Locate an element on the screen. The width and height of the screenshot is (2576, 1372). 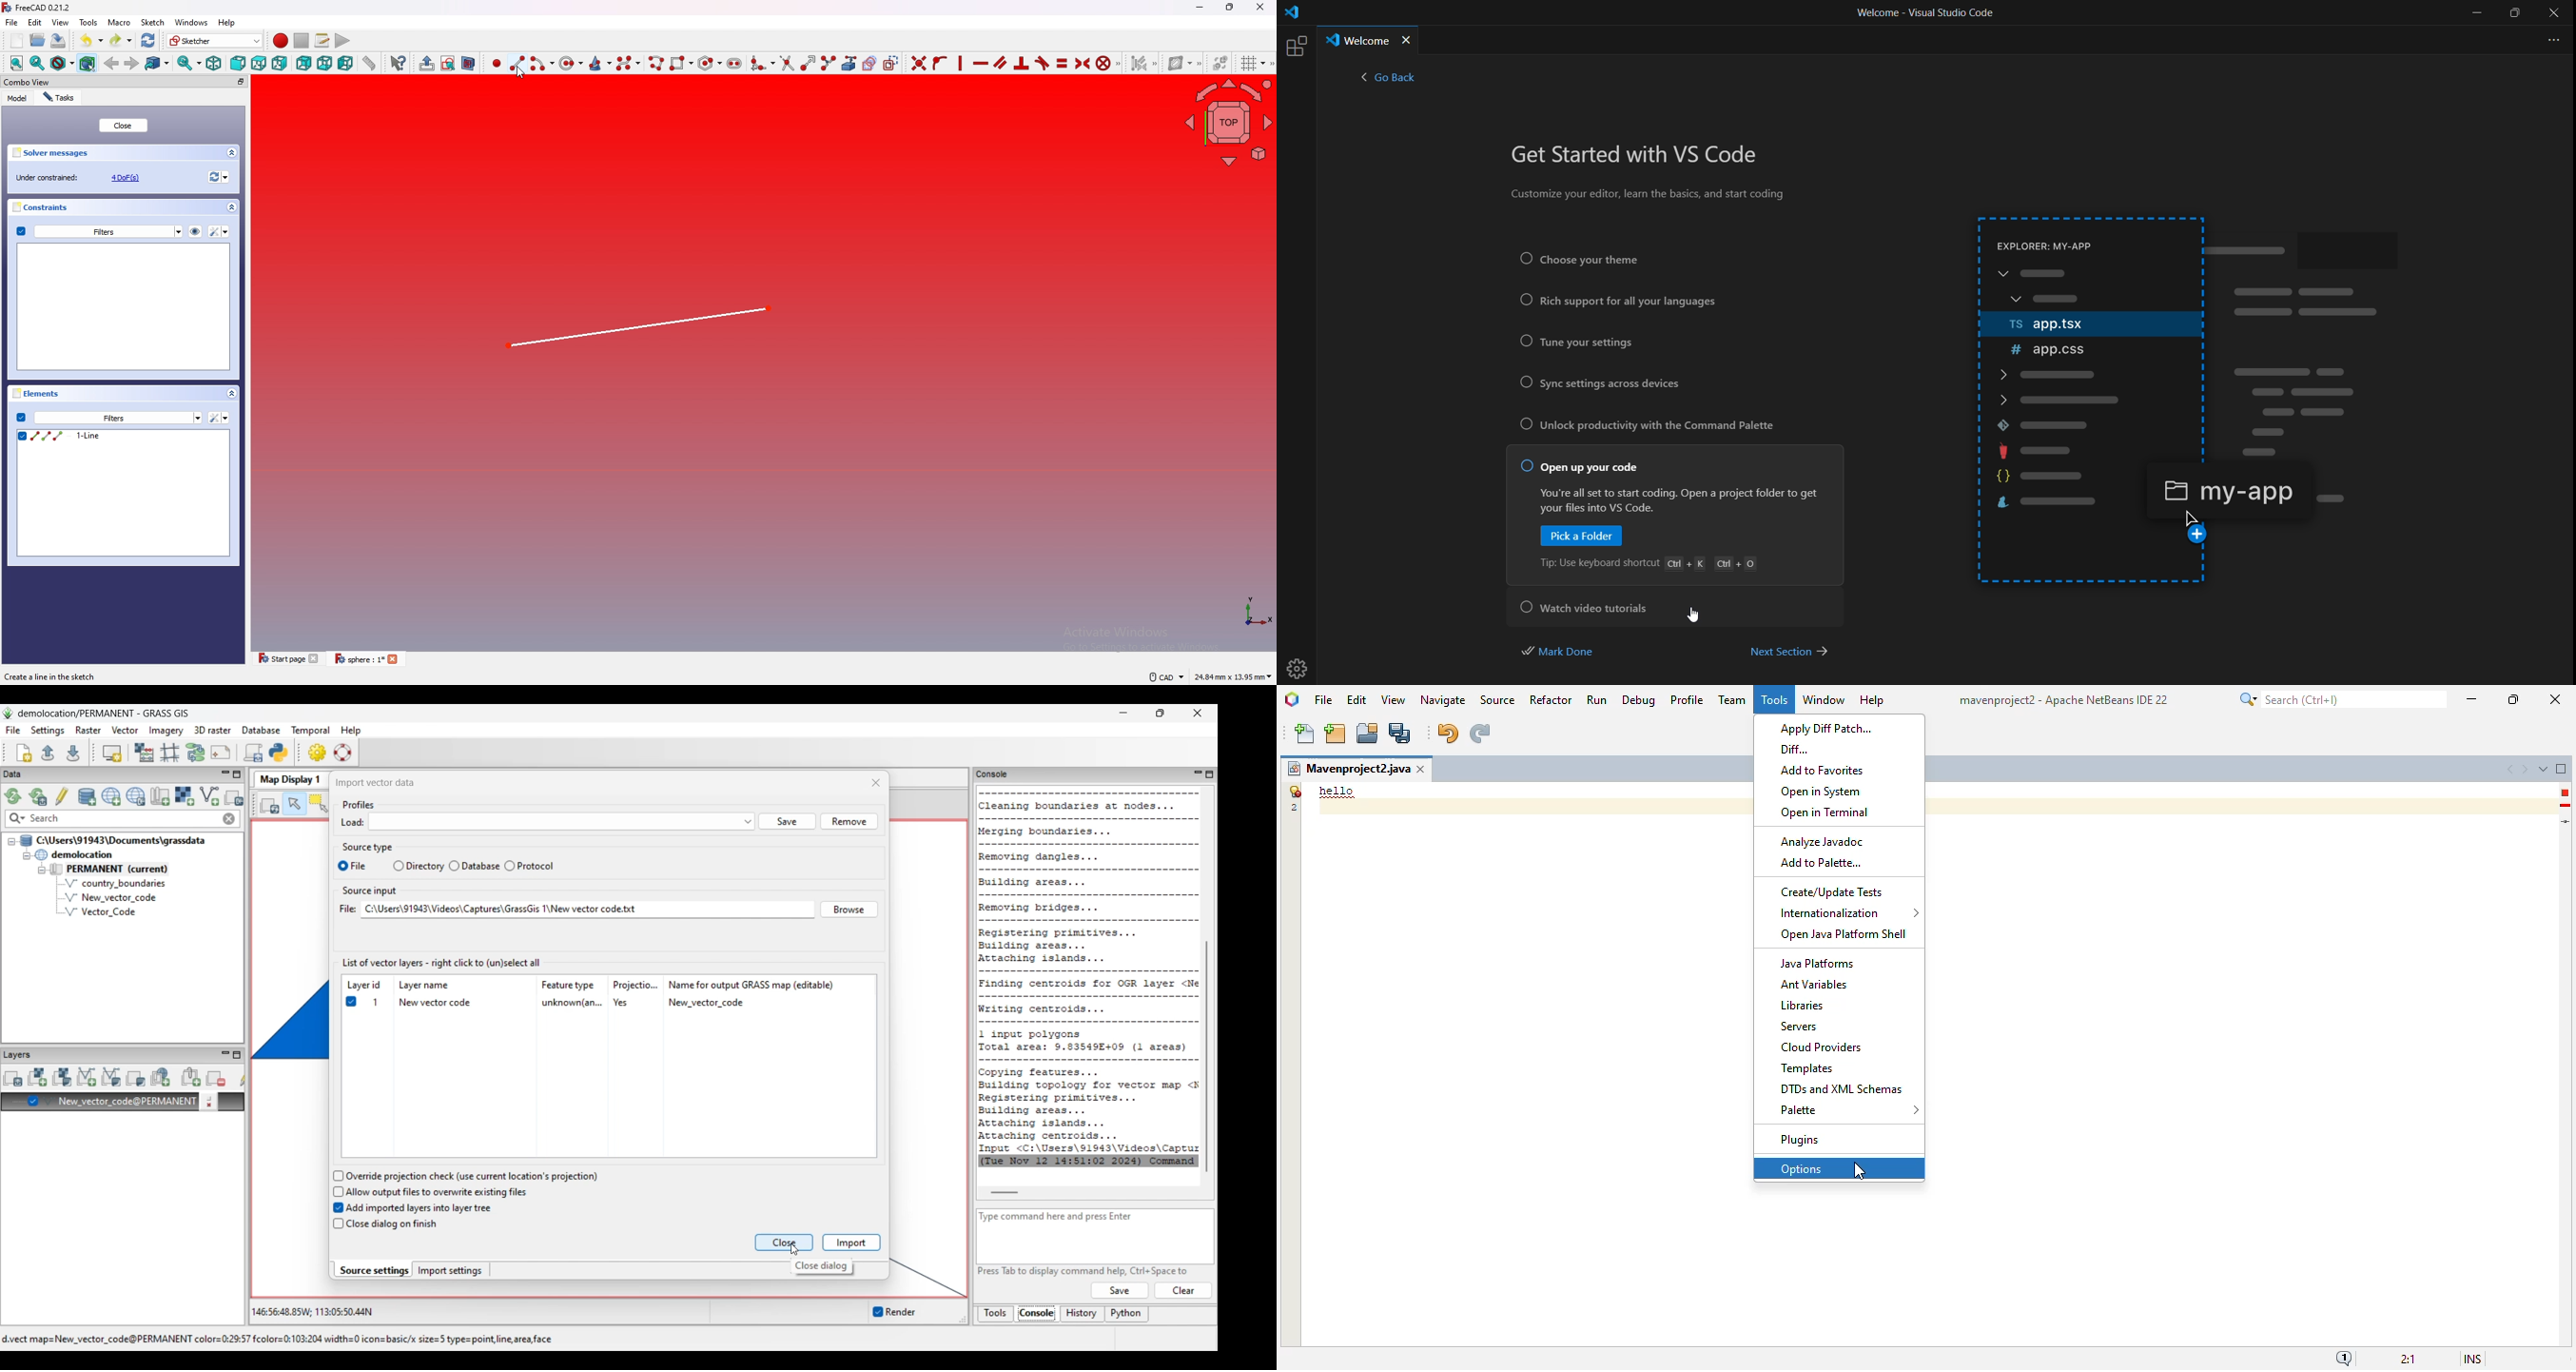
Create line is located at coordinates (517, 63).